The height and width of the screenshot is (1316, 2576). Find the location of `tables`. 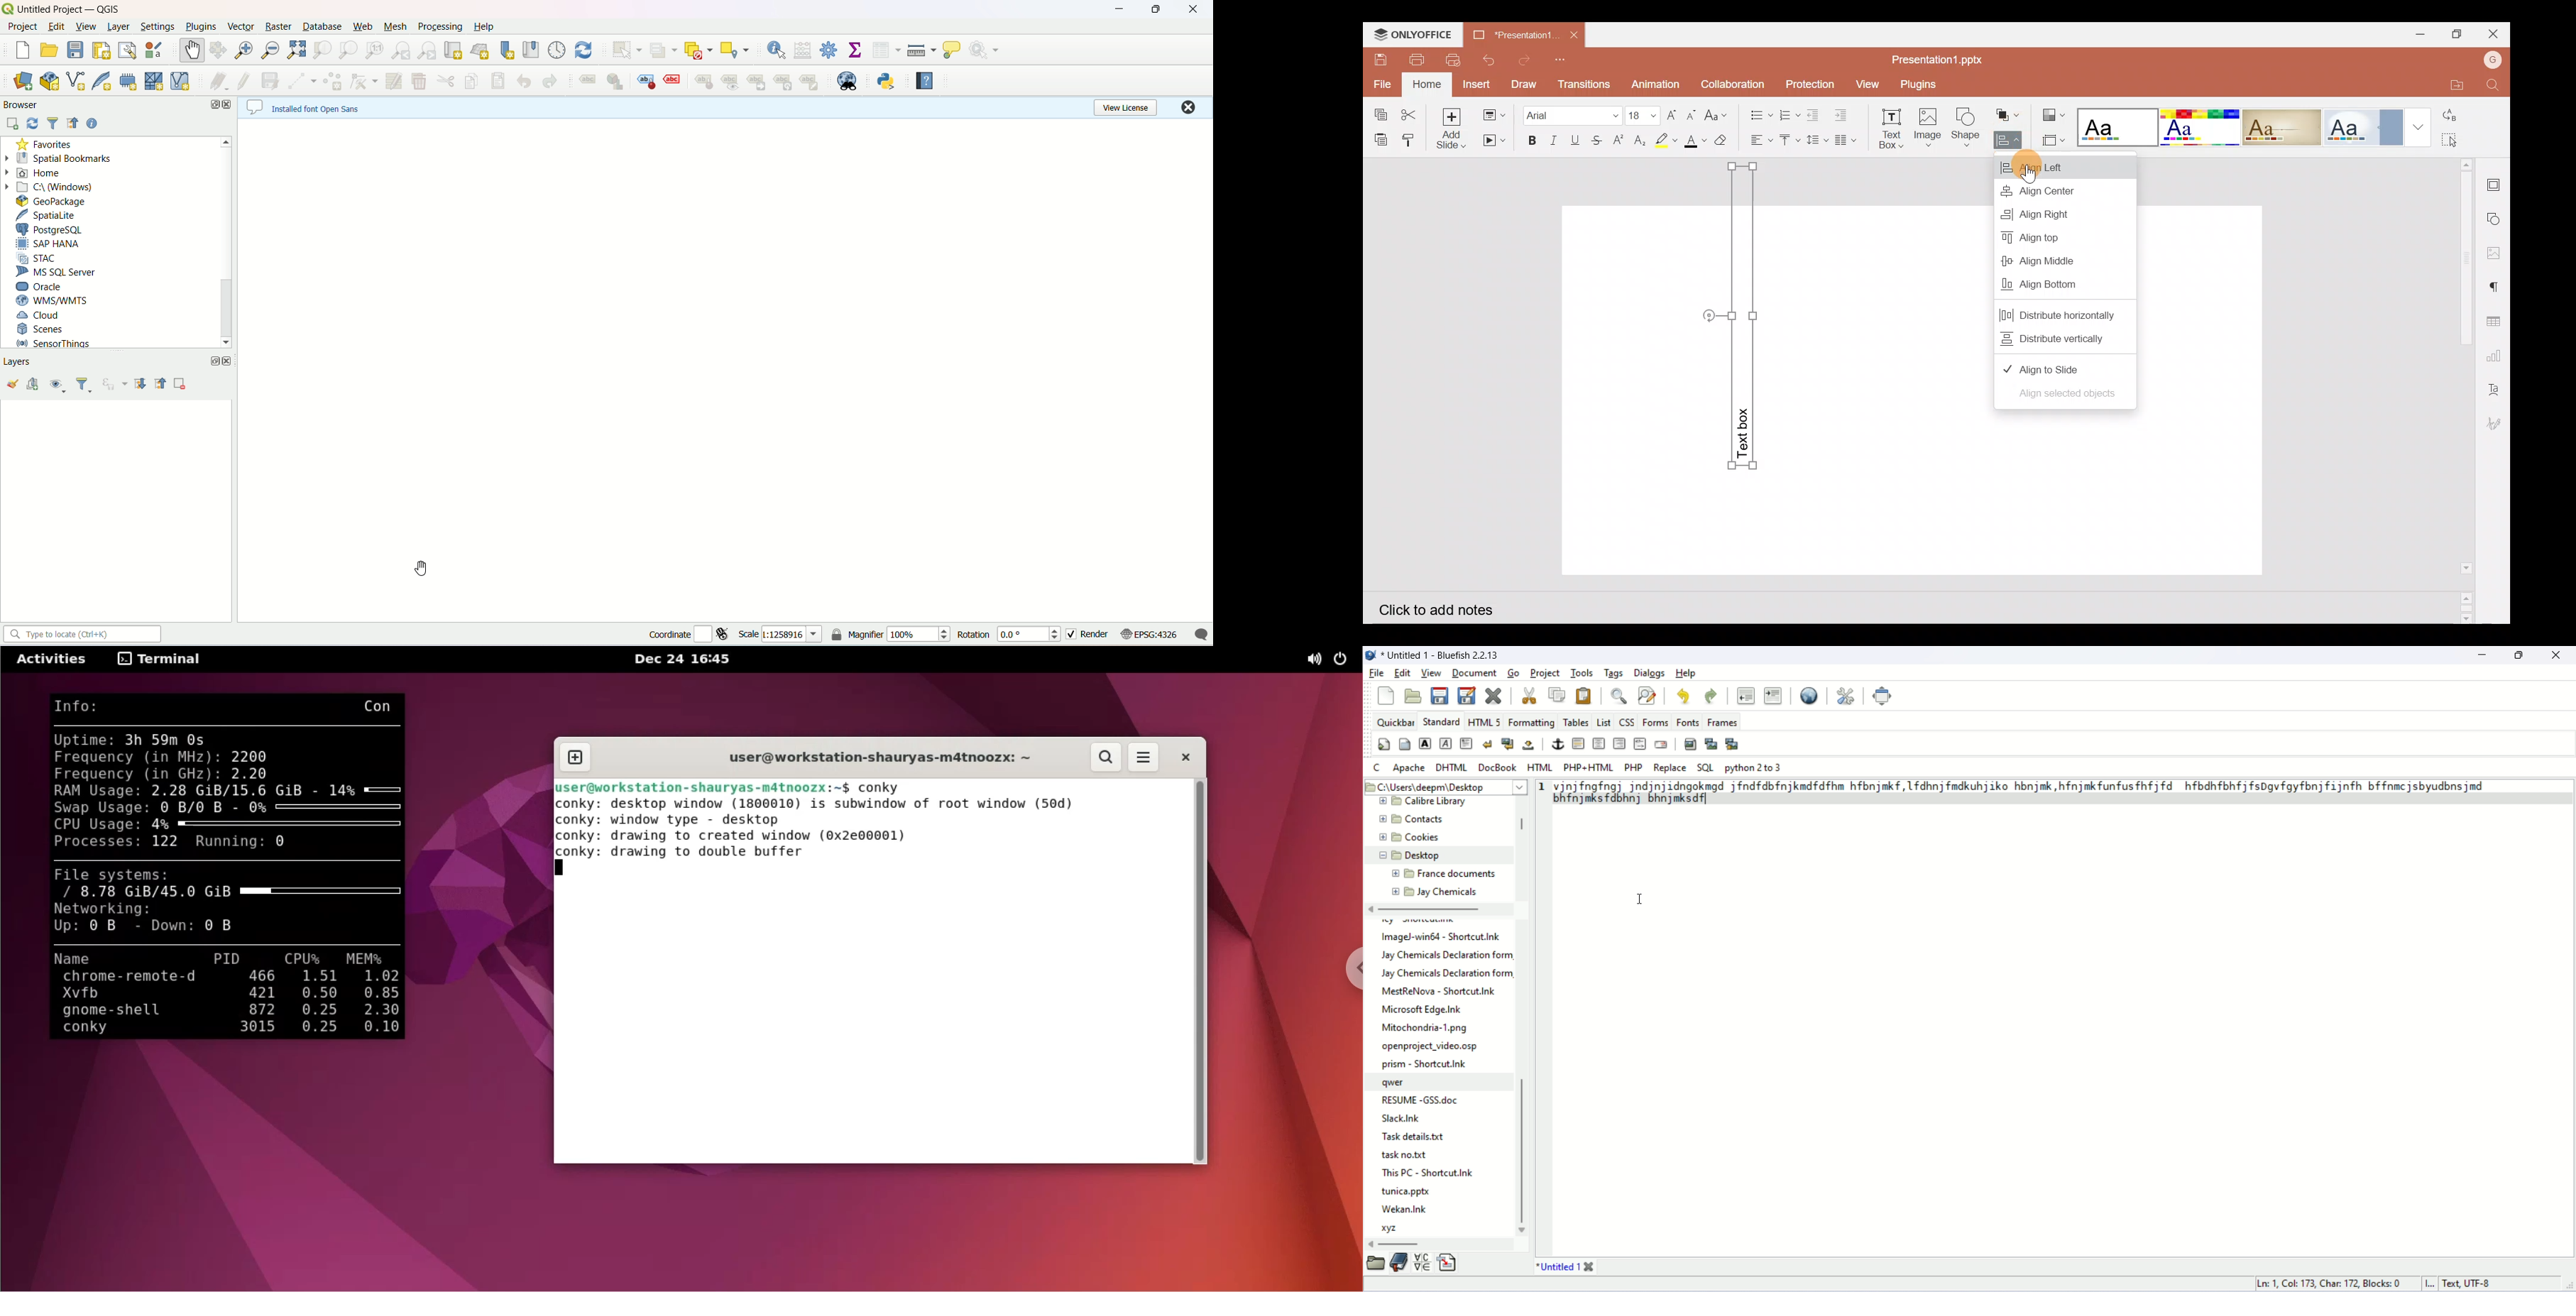

tables is located at coordinates (1575, 721).